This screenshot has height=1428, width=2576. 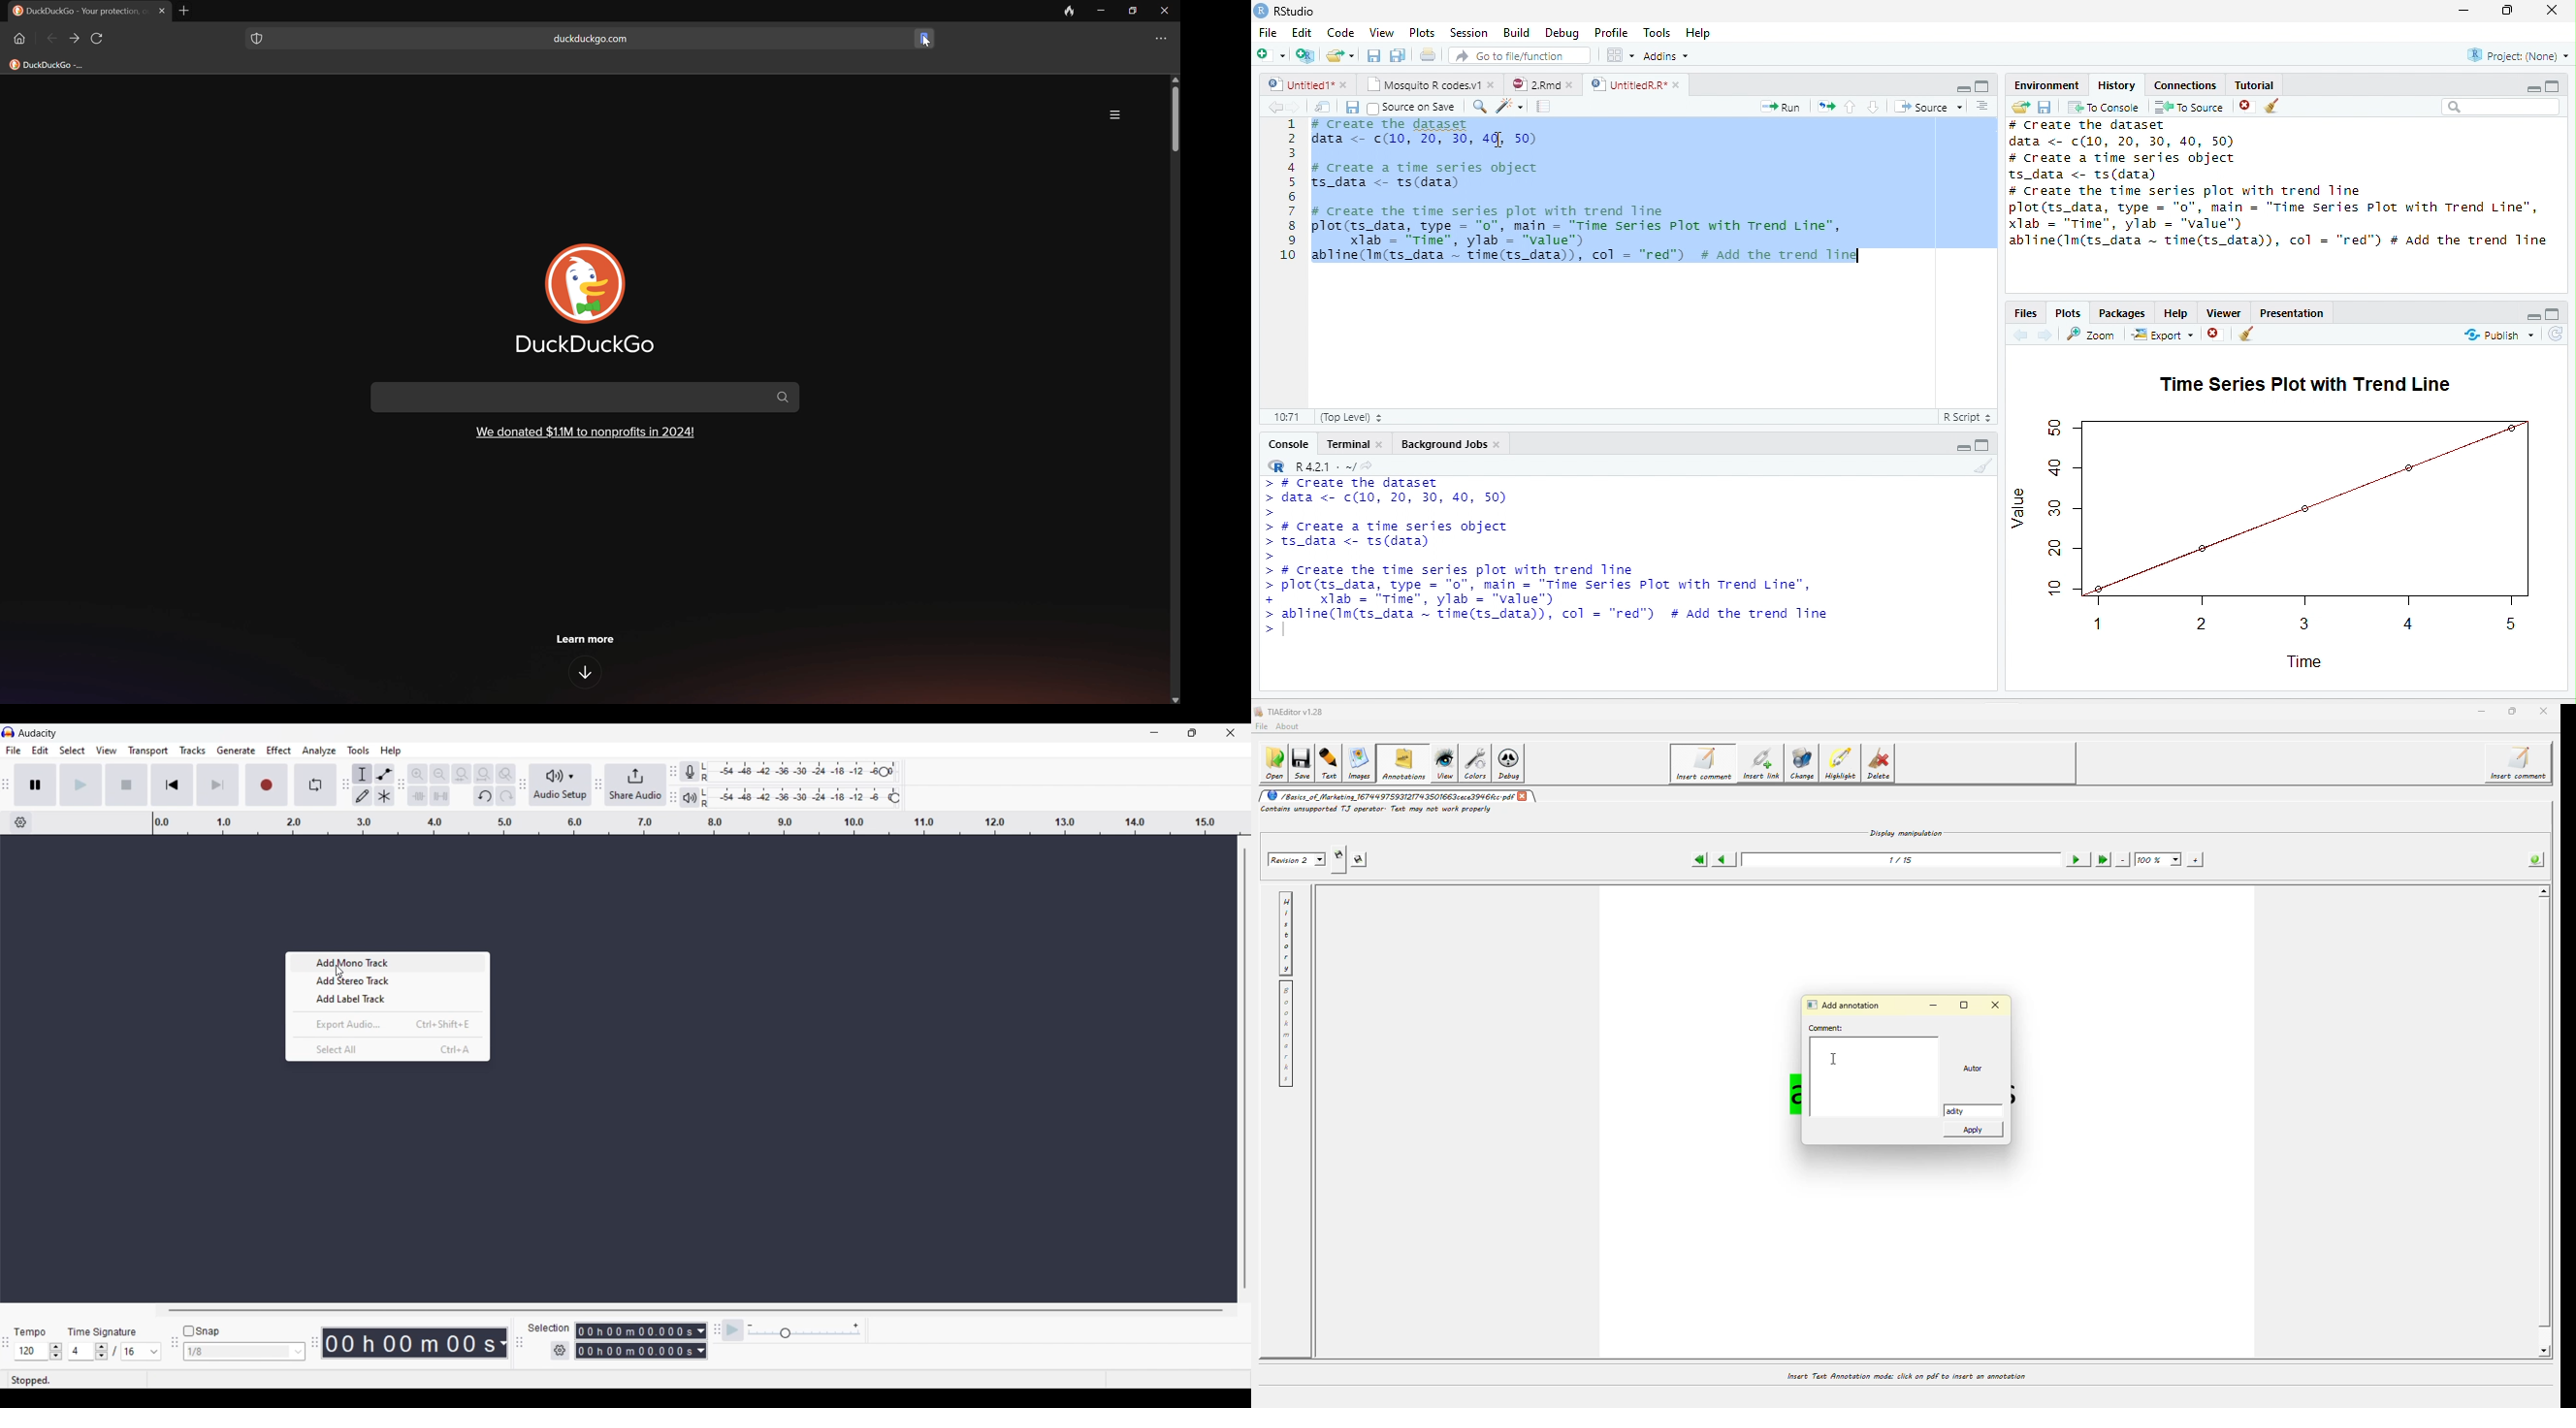 I want to click on > # Create the dataset

> data <- c(10, 20, 30, 40, 50)

>

> # create a time series object

> ts_data <- ts(data)

>

> # Create the time series plot with trend Tine

> plot(ts_data, type = "0", main = "Time Series Plot with Trend Line",
+ X1ab = “Time”, ylab = "value")

> abline(Im(ts_data ~ time(ts_data)), col = red”) # add the trend Tine
>|, so click(x=1551, y=559).